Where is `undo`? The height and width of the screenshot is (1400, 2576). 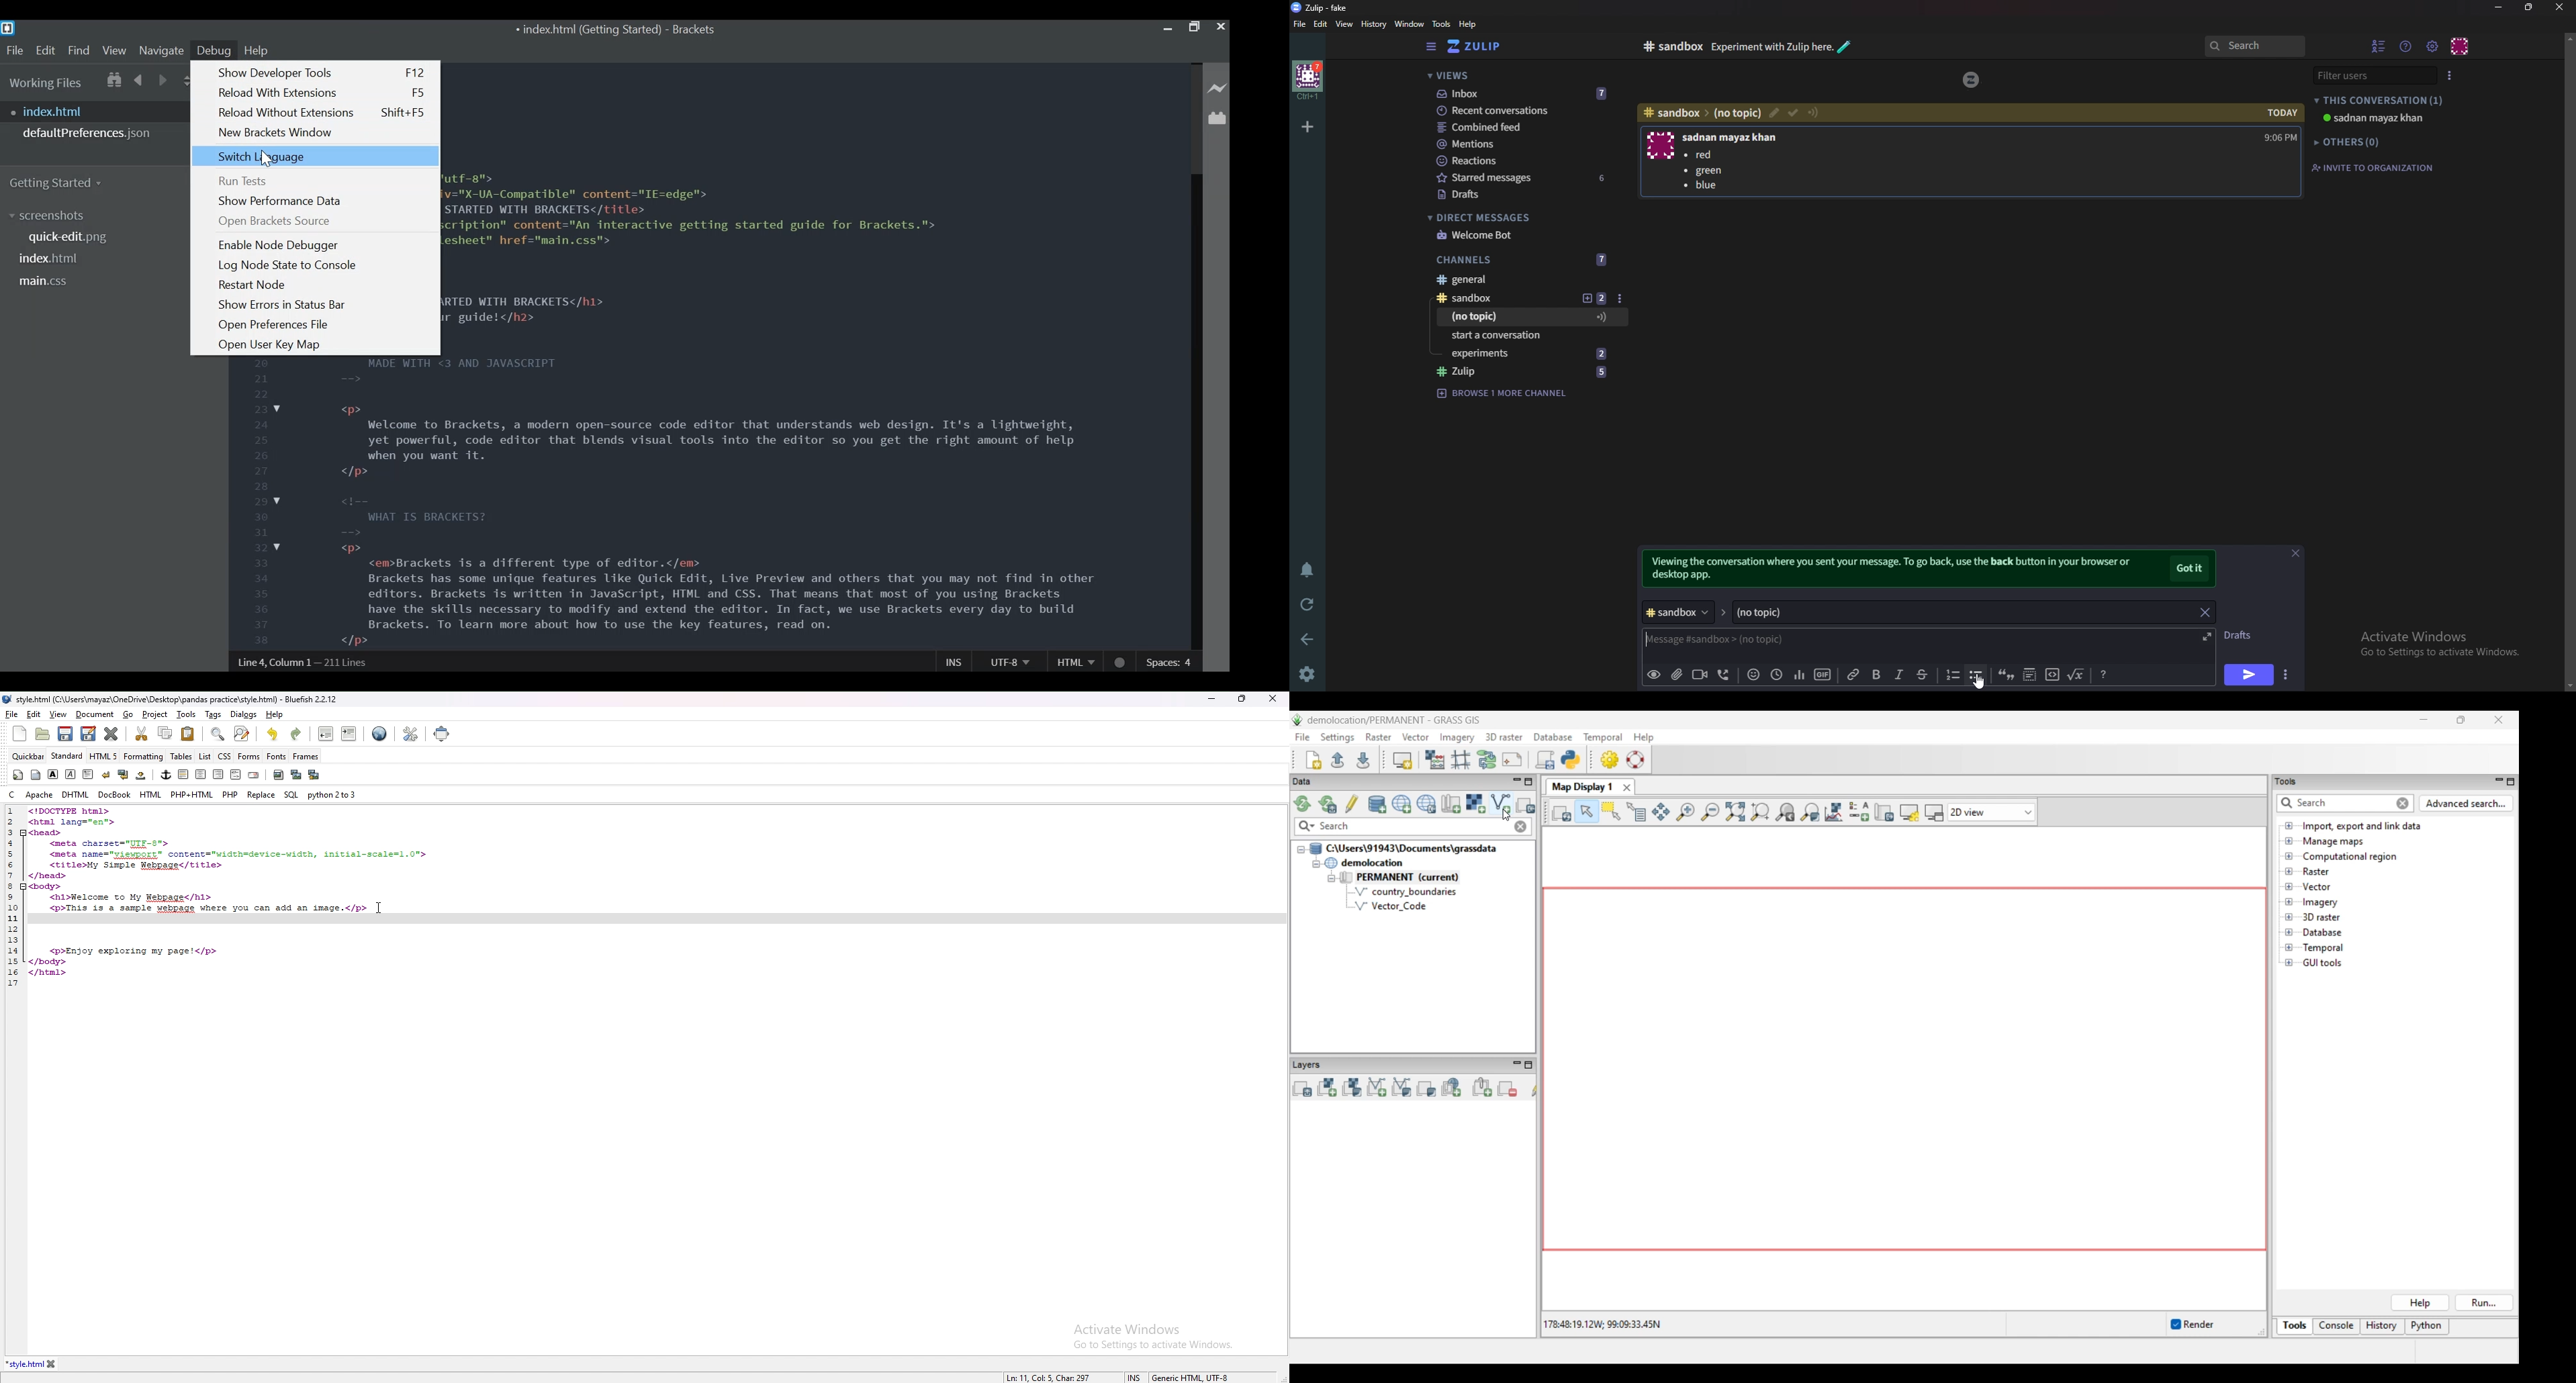 undo is located at coordinates (273, 734).